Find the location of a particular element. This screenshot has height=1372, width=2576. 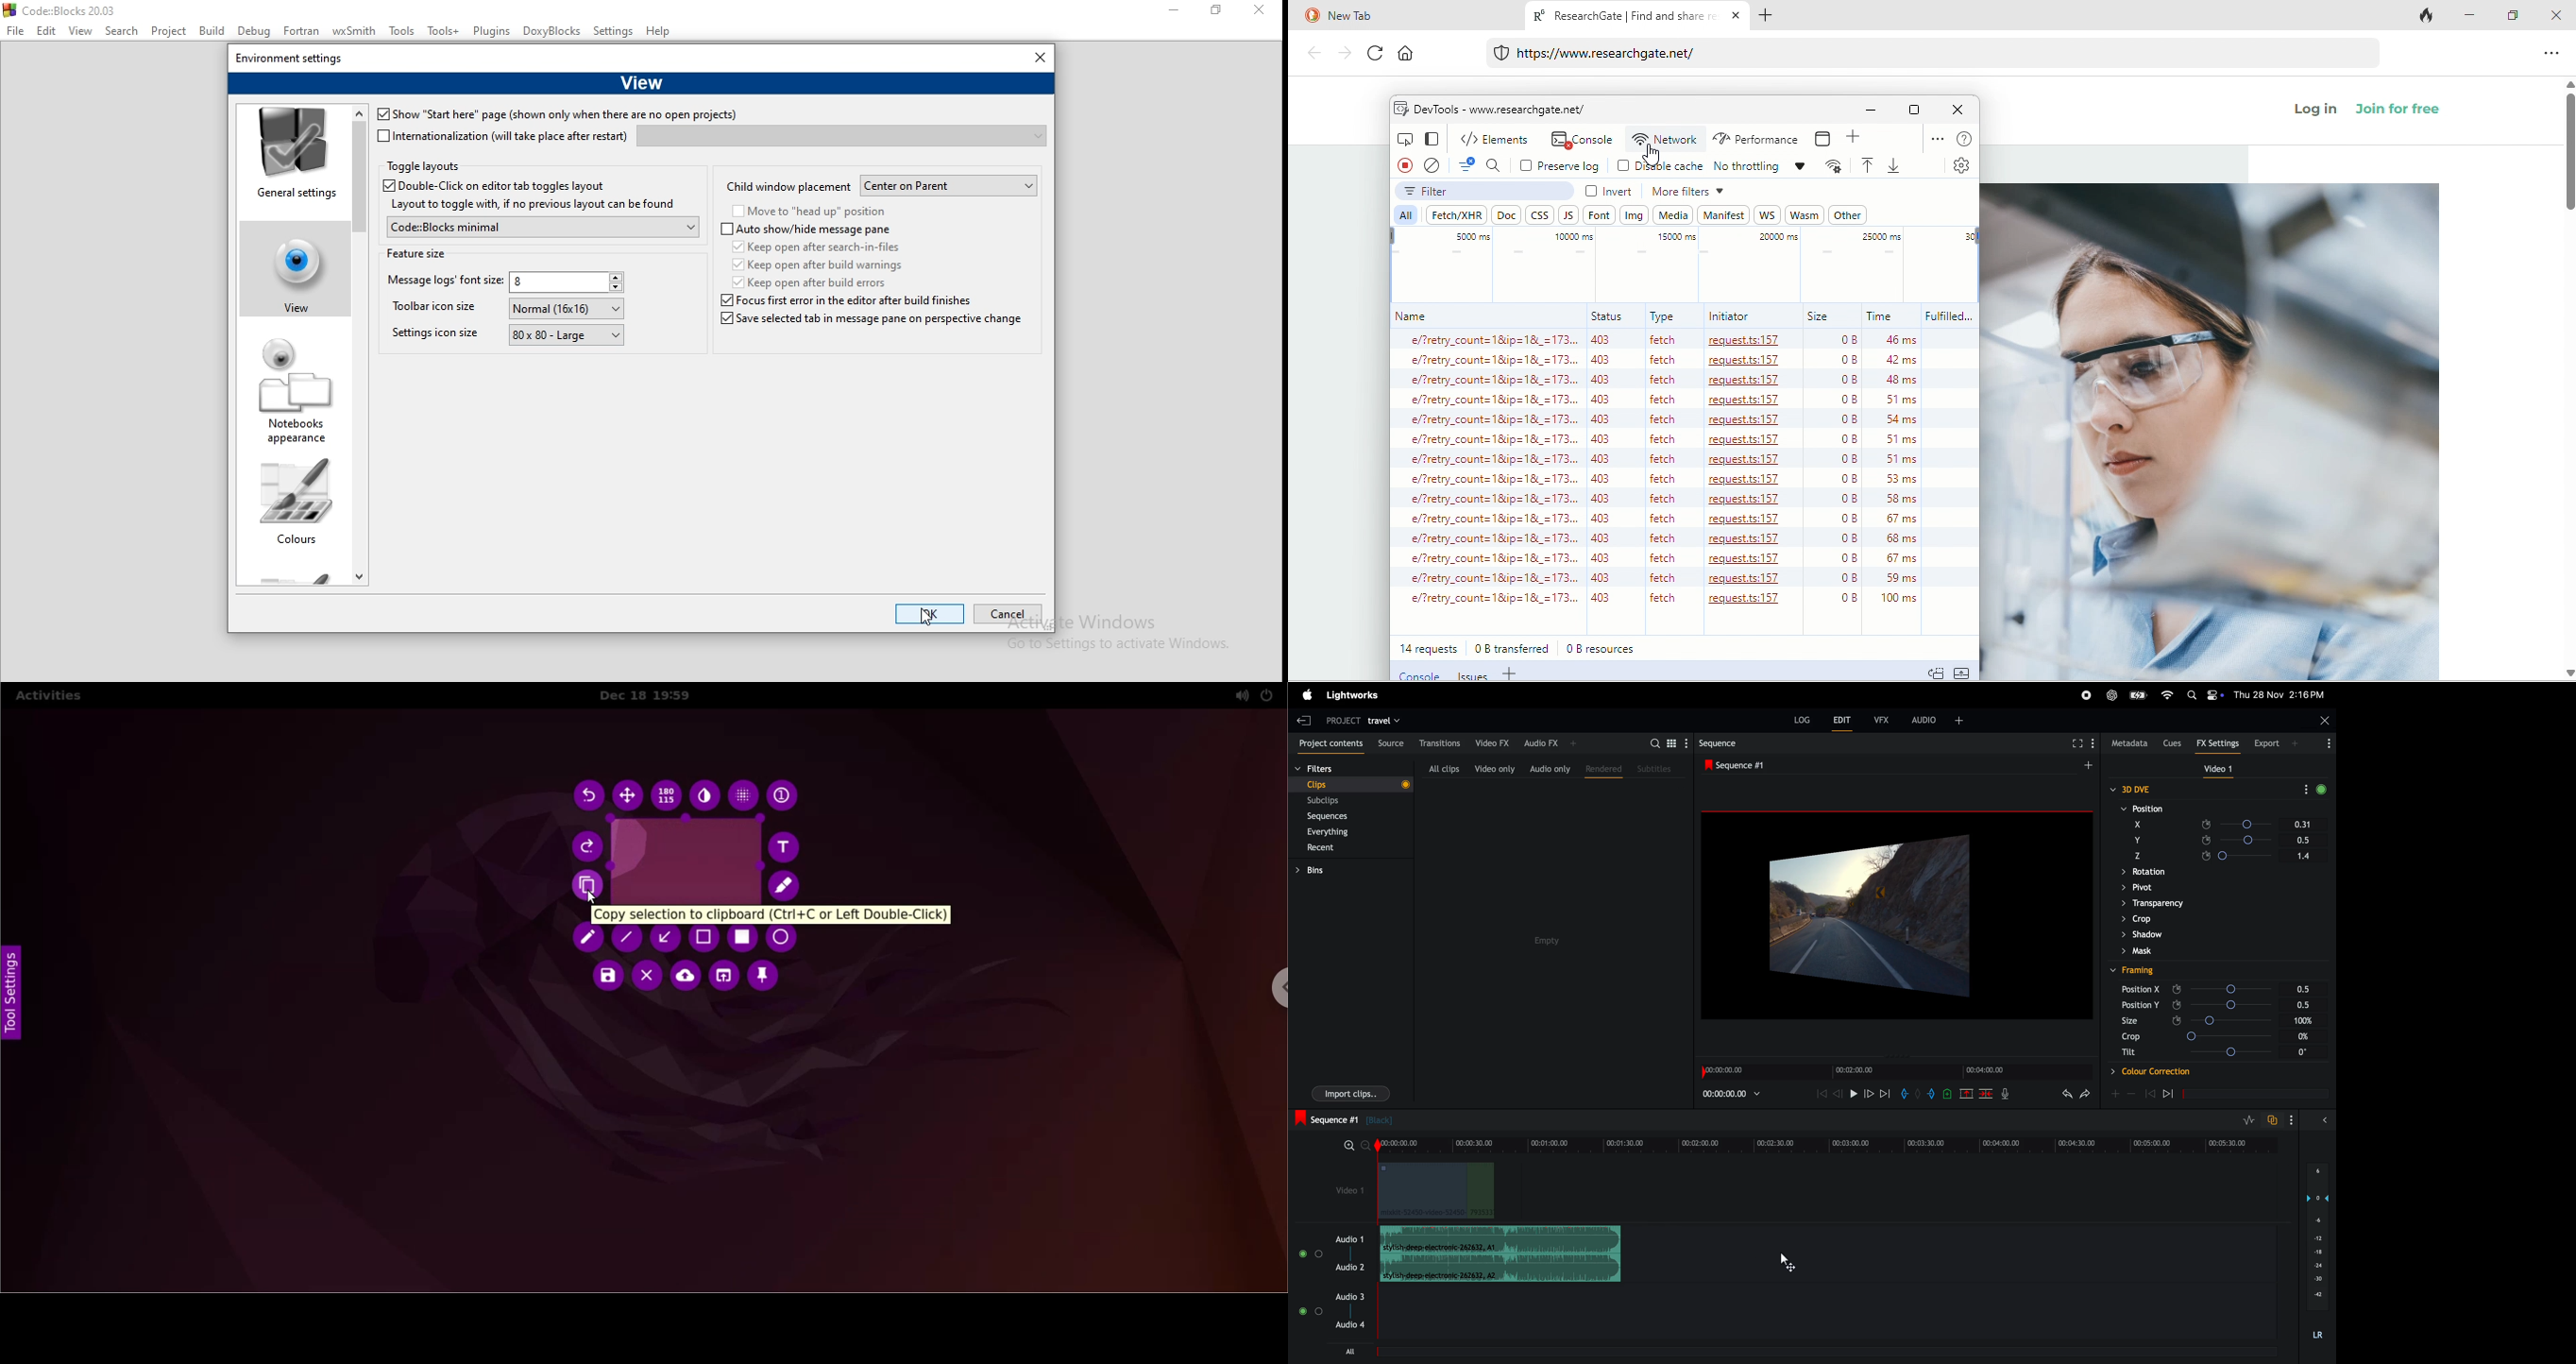

cursor on OK is located at coordinates (927, 617).